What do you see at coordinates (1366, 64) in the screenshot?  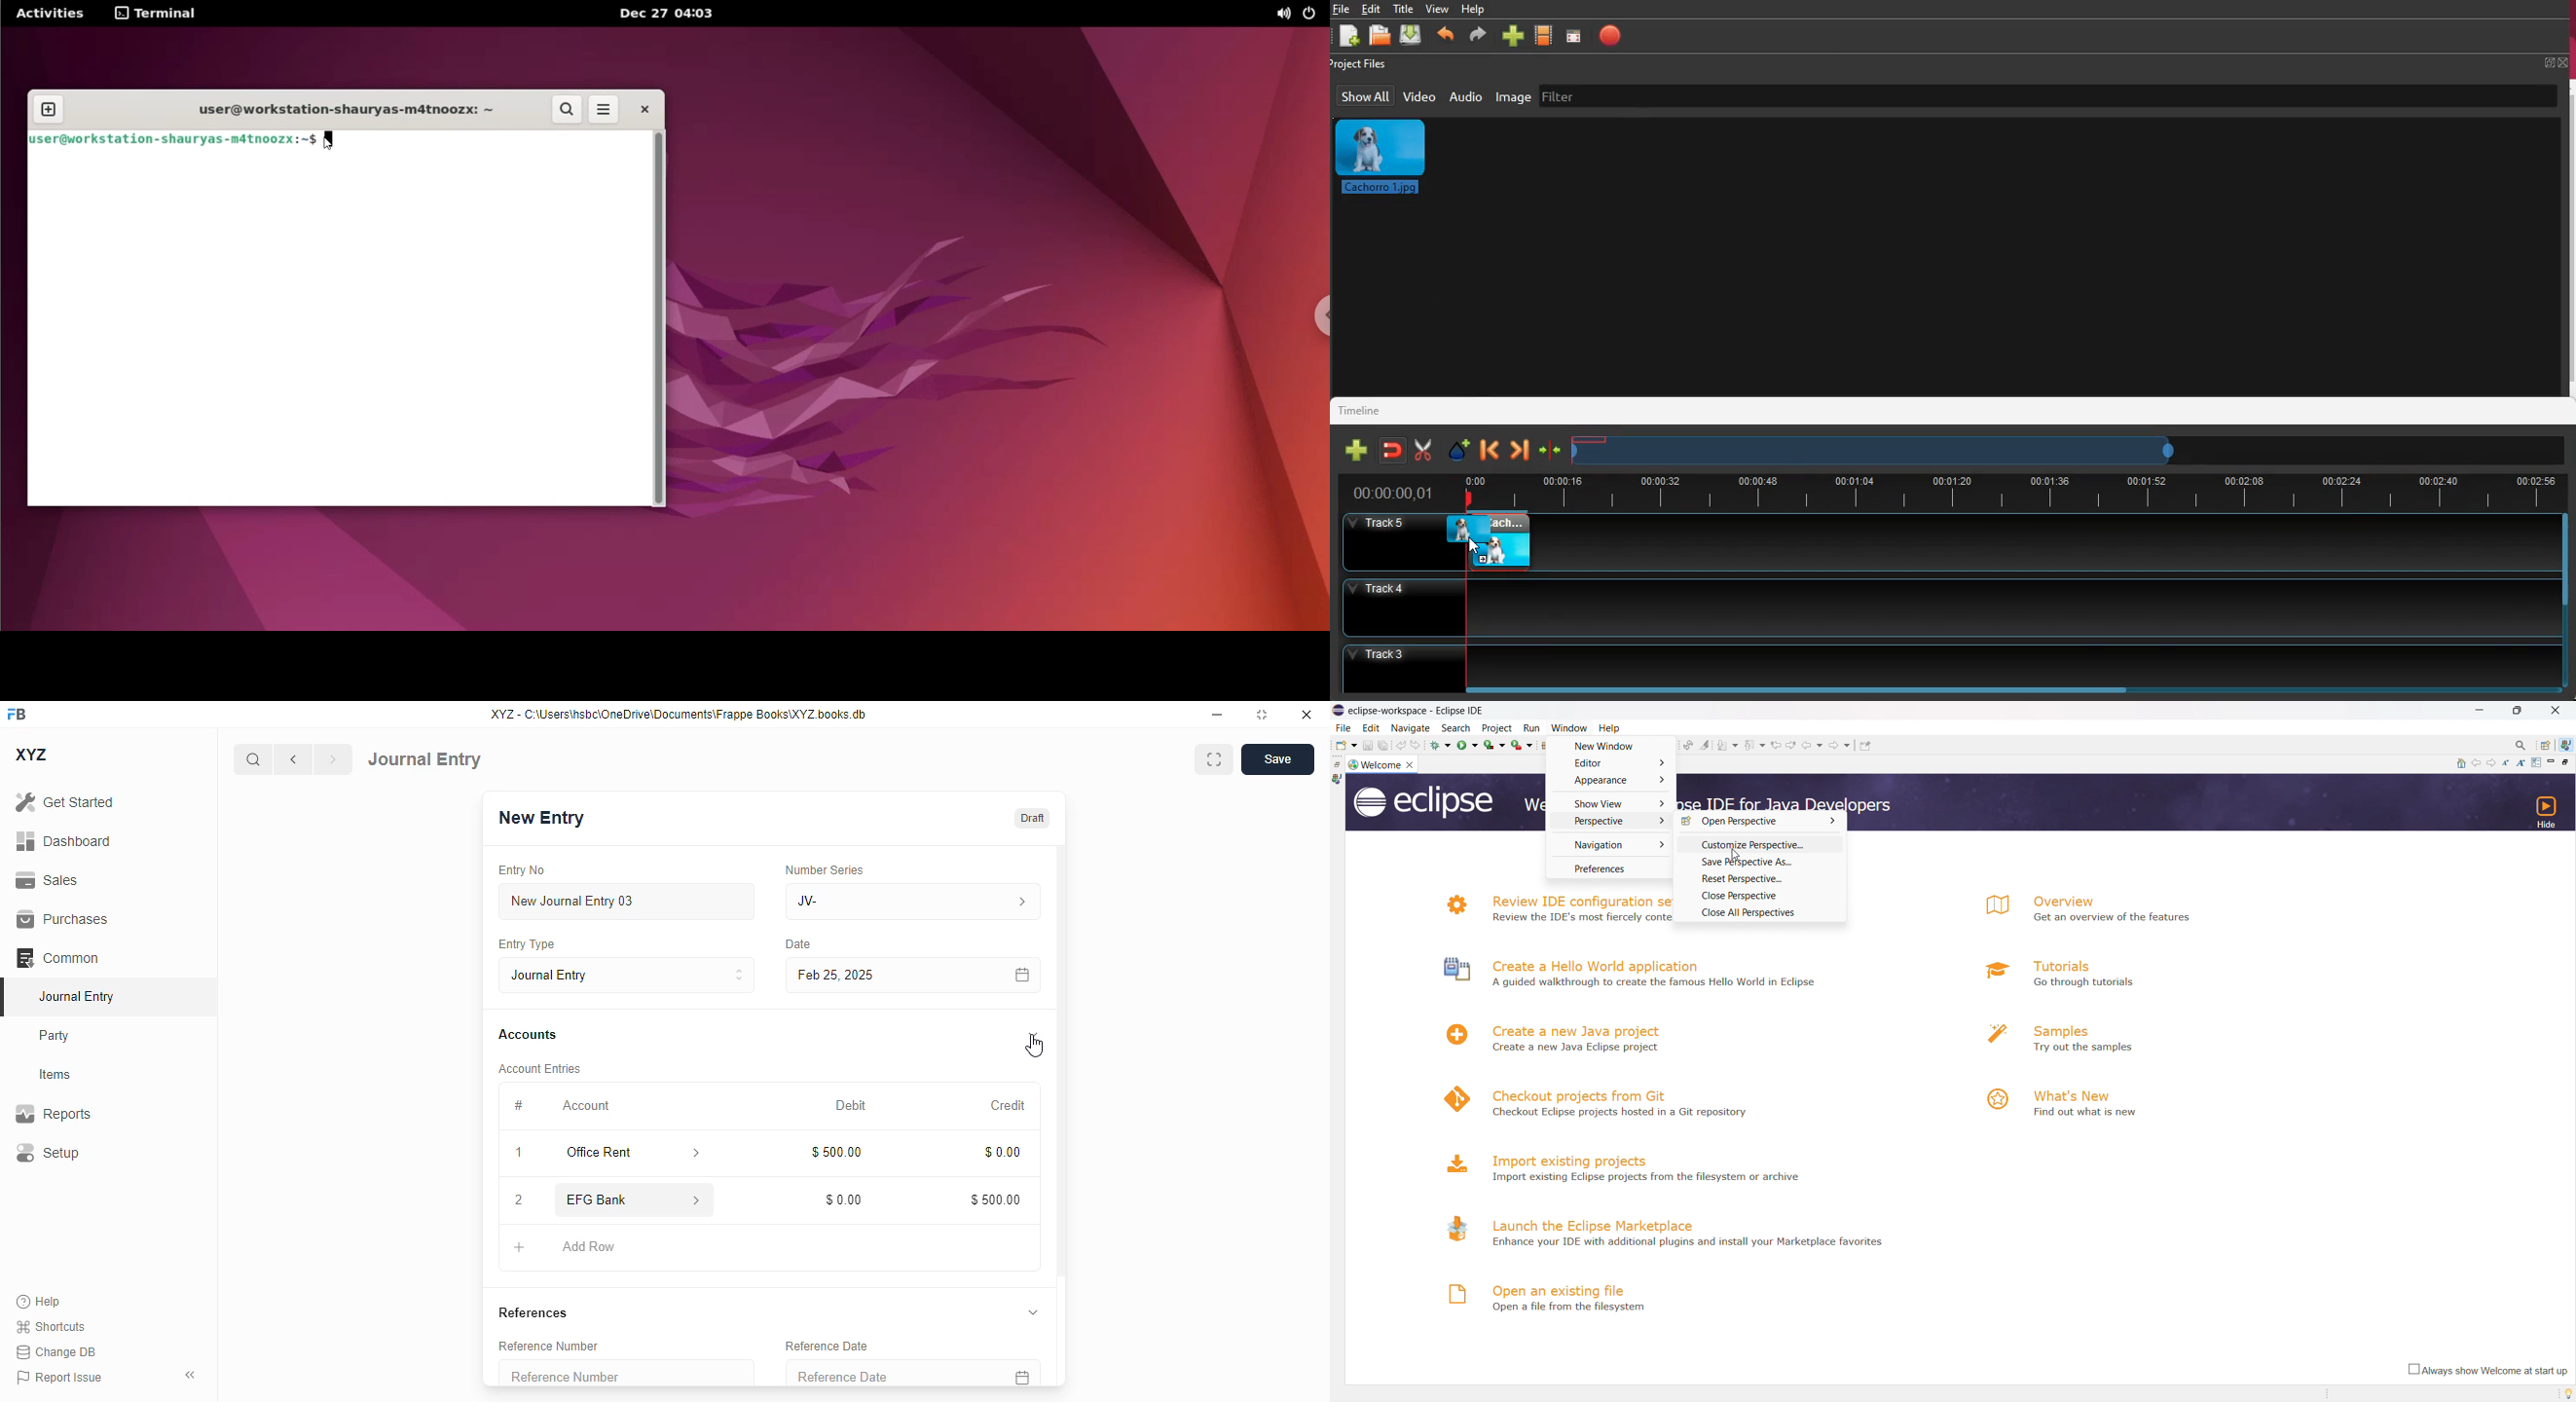 I see `project files` at bounding box center [1366, 64].